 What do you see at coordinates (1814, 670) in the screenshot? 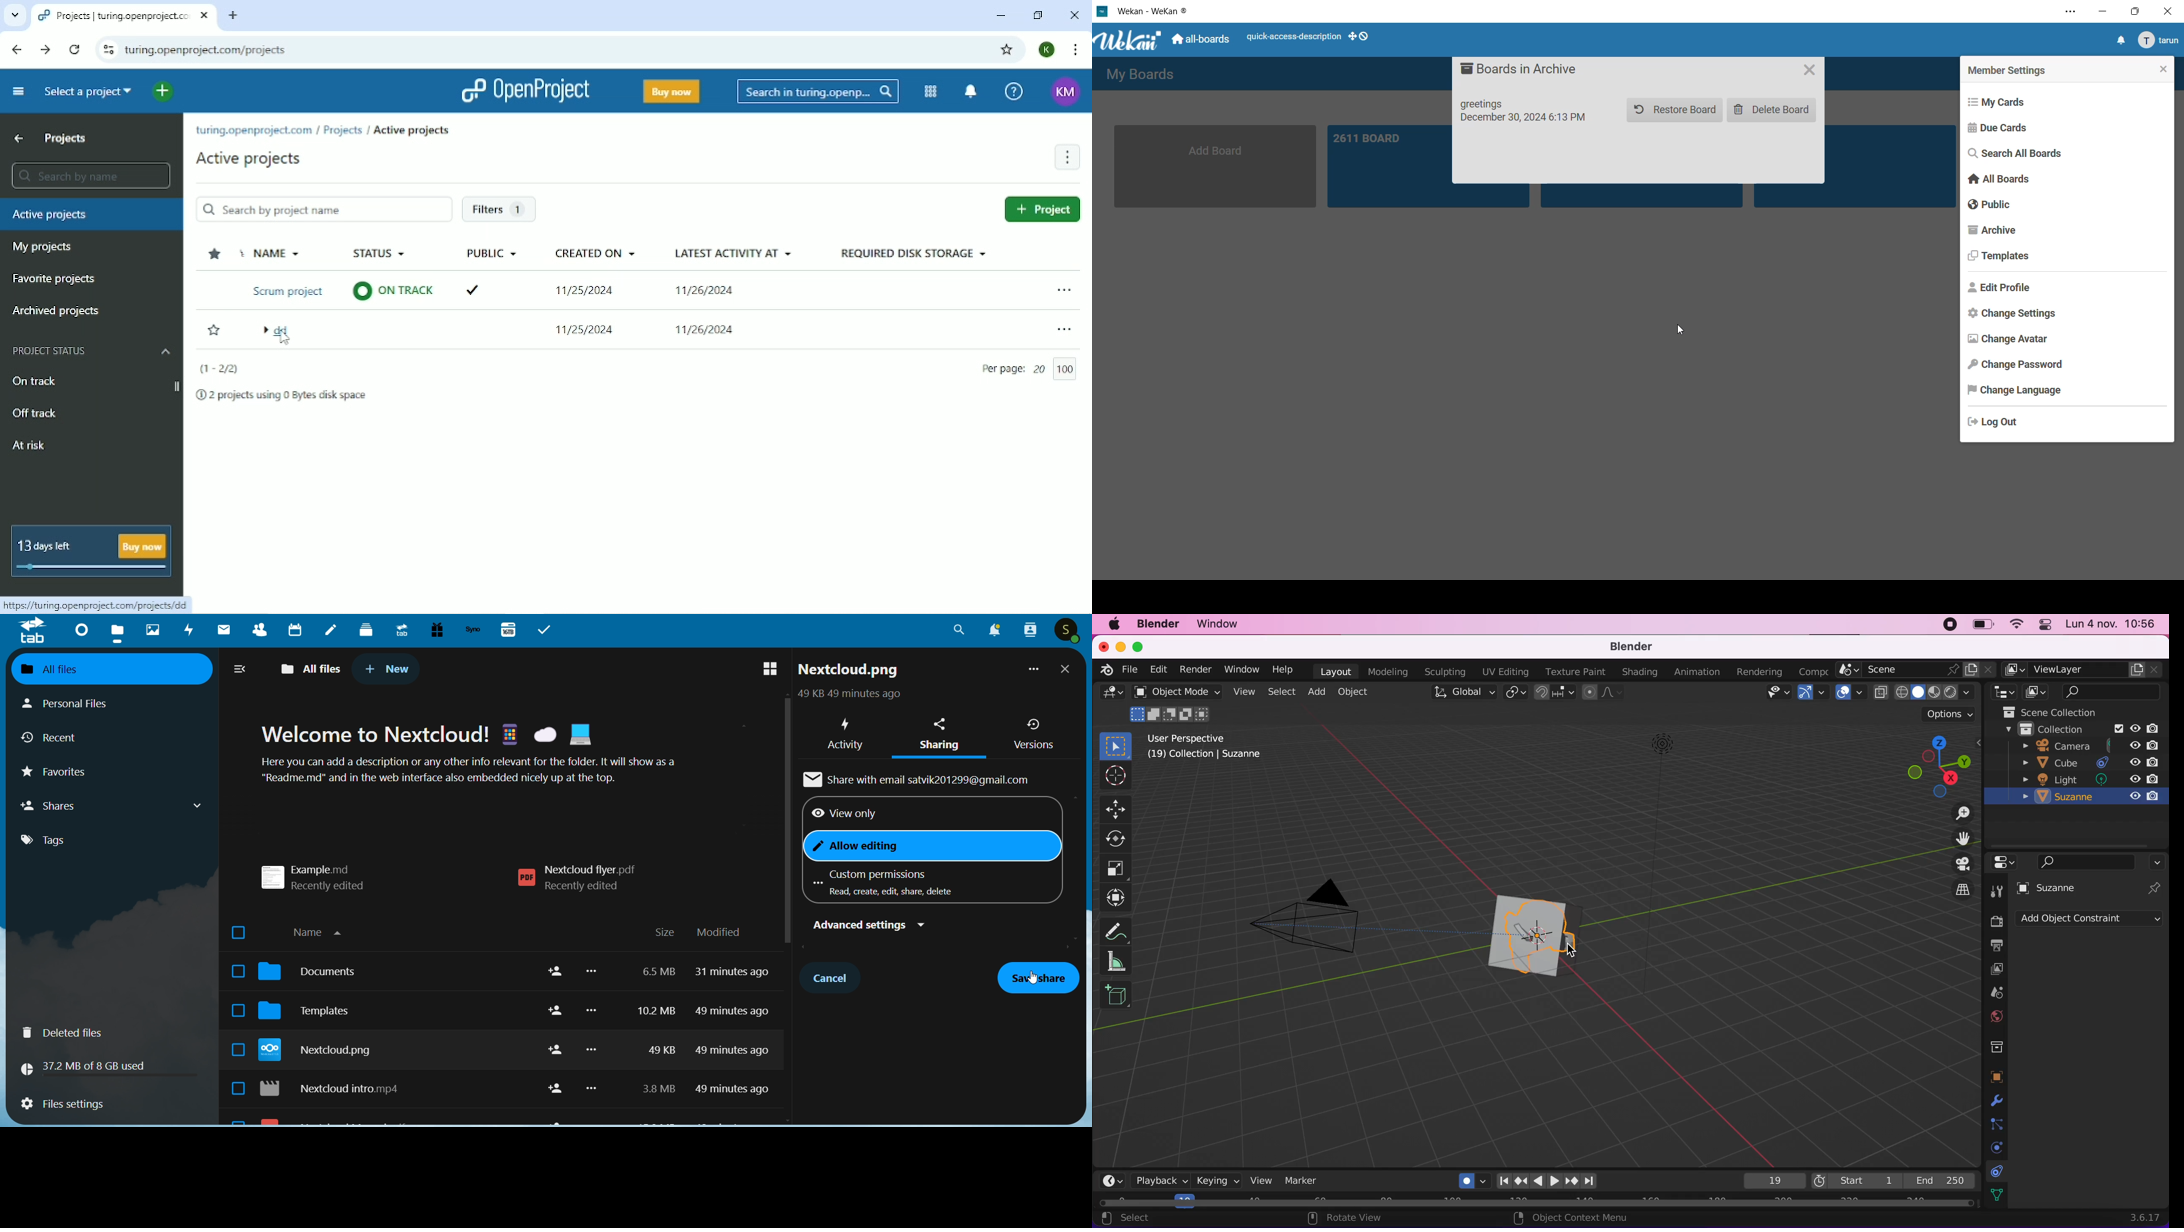
I see `active workspace` at bounding box center [1814, 670].